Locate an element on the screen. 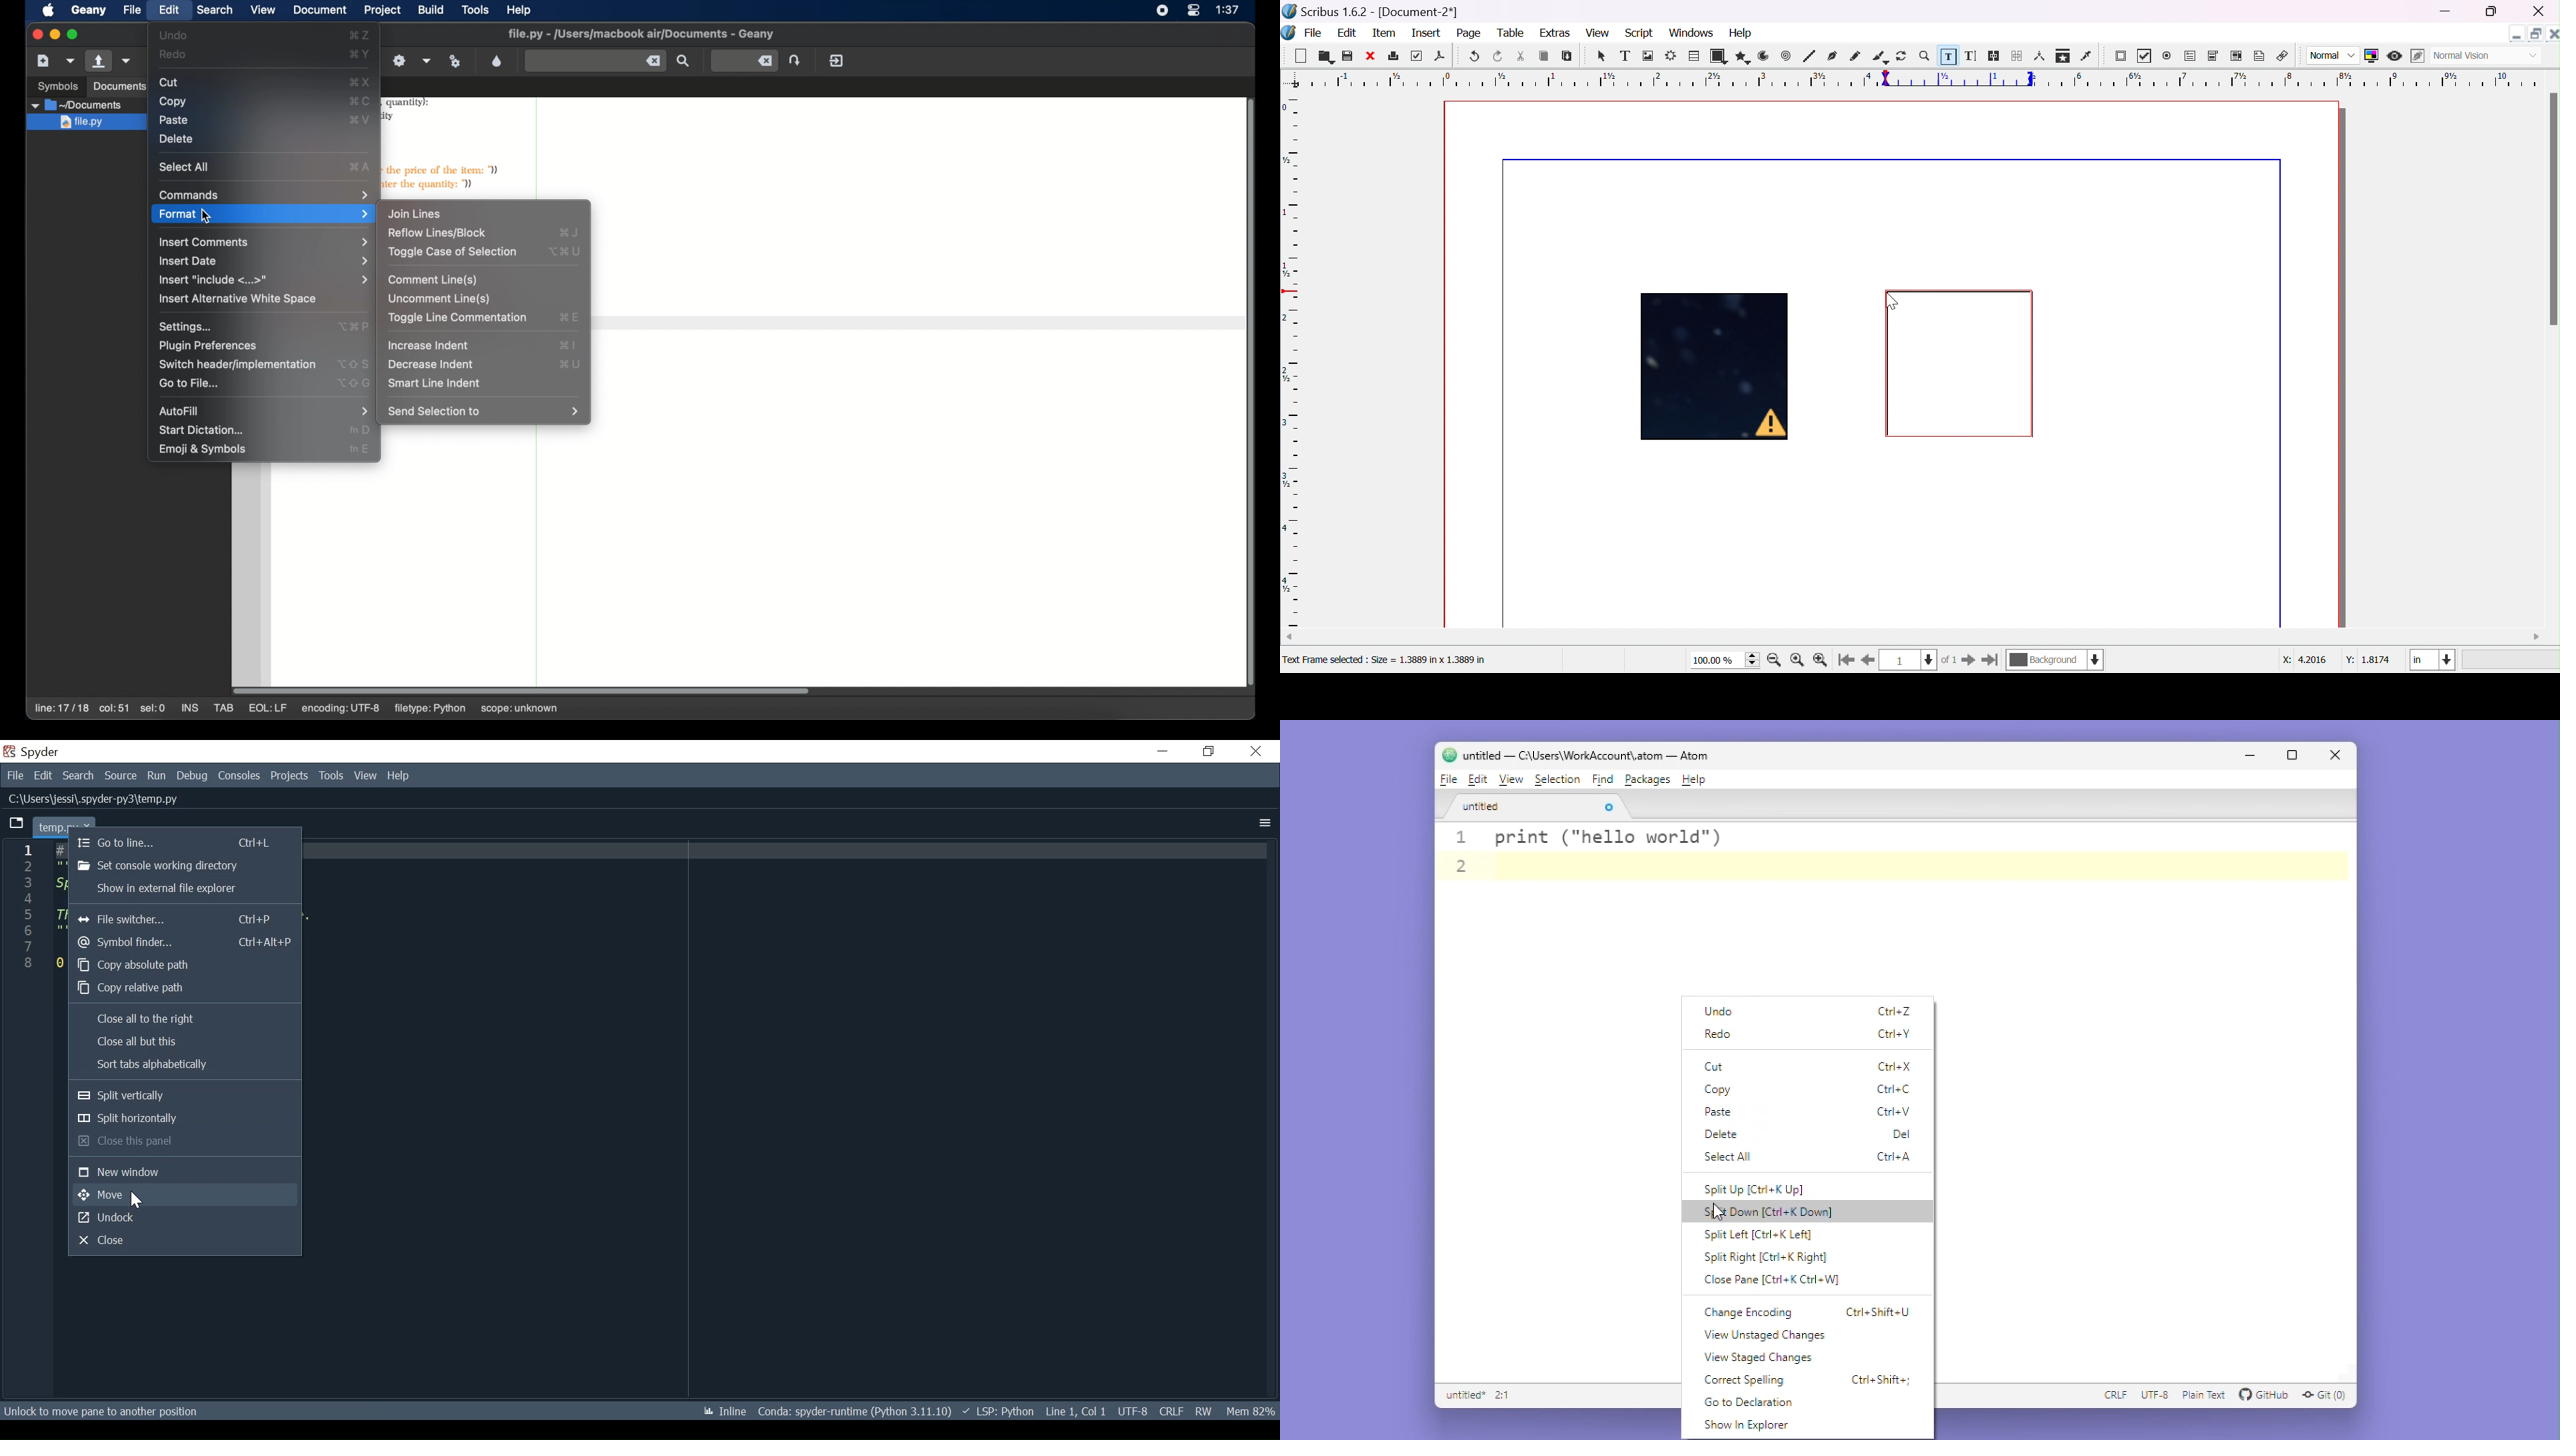 The width and height of the screenshot is (2576, 1456). filetype: python is located at coordinates (431, 709).